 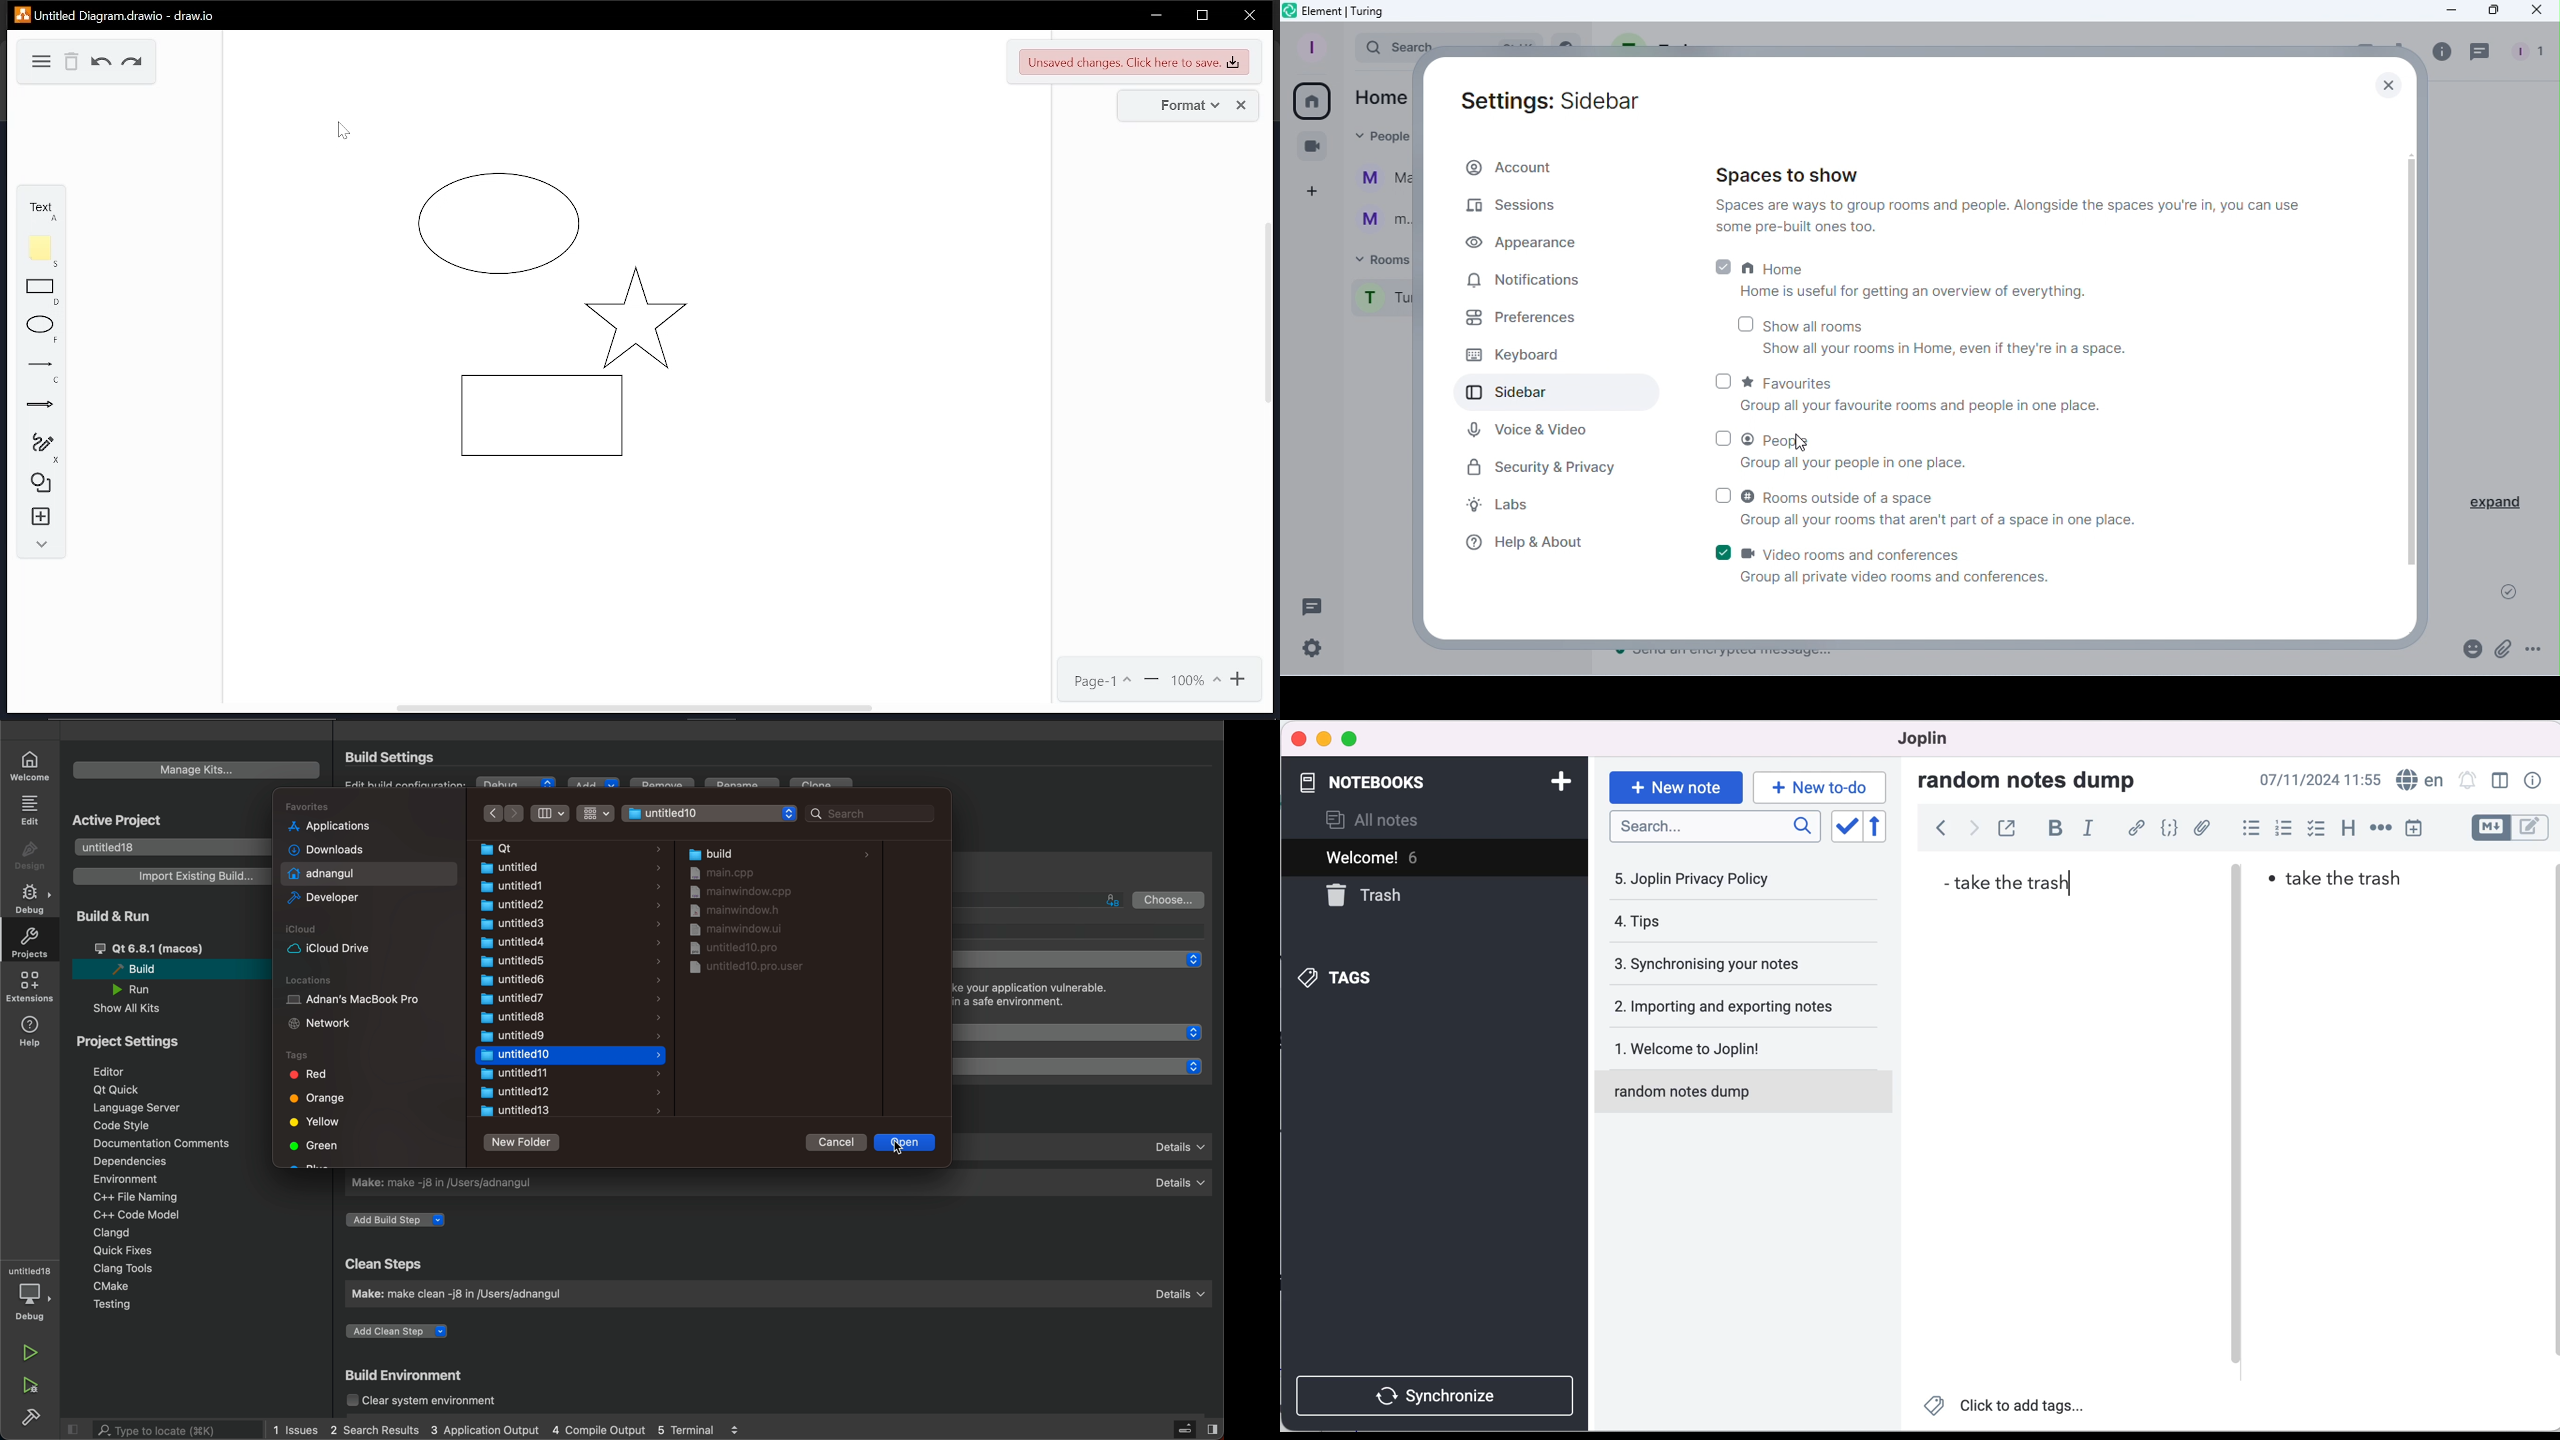 I want to click on Close, so click(x=2535, y=13).